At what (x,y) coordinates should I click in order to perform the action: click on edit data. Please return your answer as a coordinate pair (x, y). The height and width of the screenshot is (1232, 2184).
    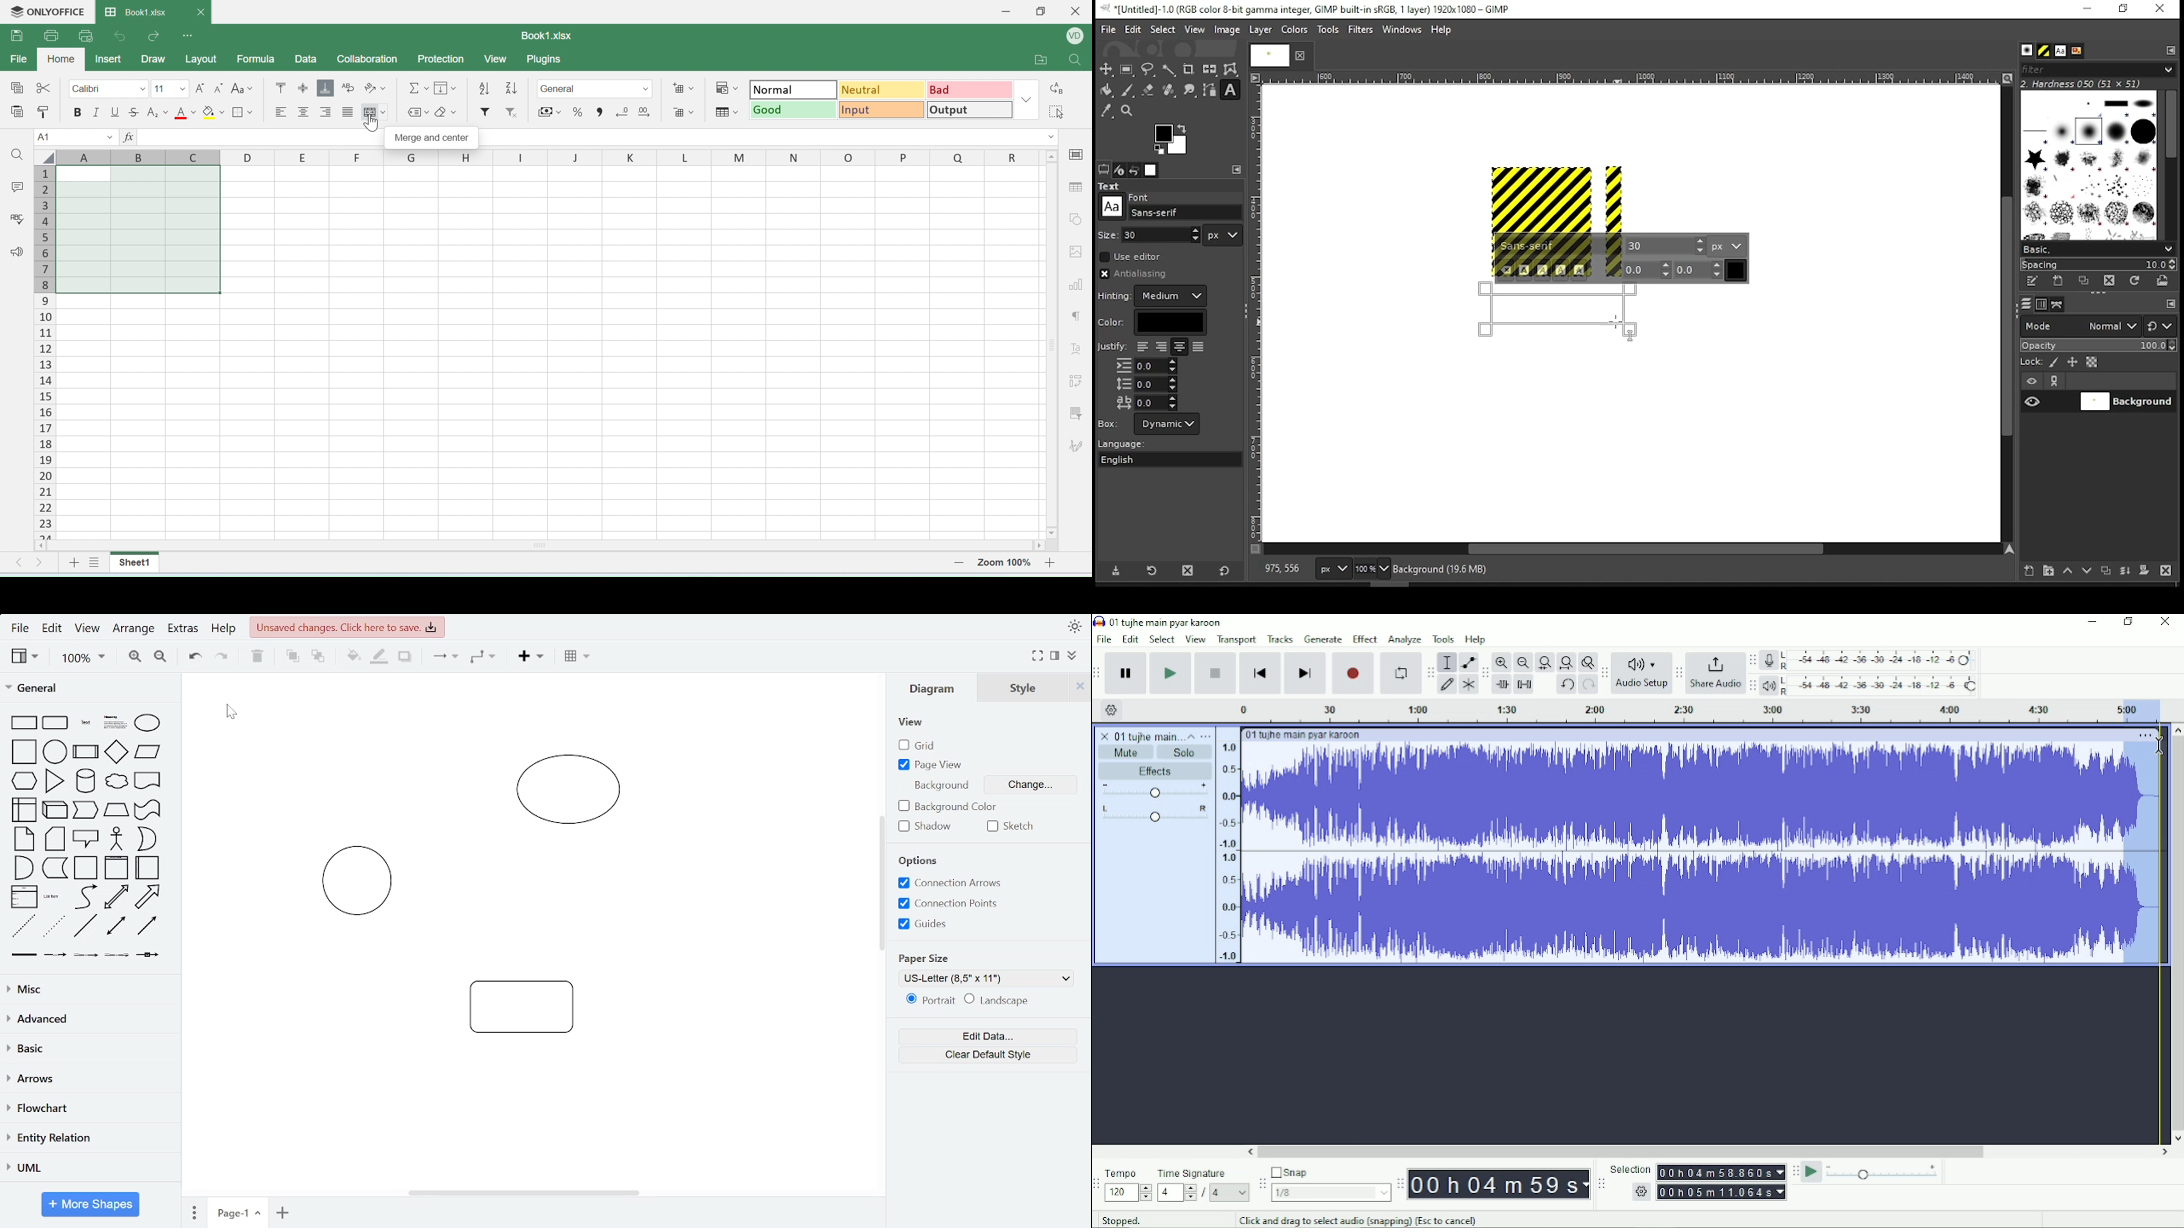
    Looking at the image, I should click on (988, 1037).